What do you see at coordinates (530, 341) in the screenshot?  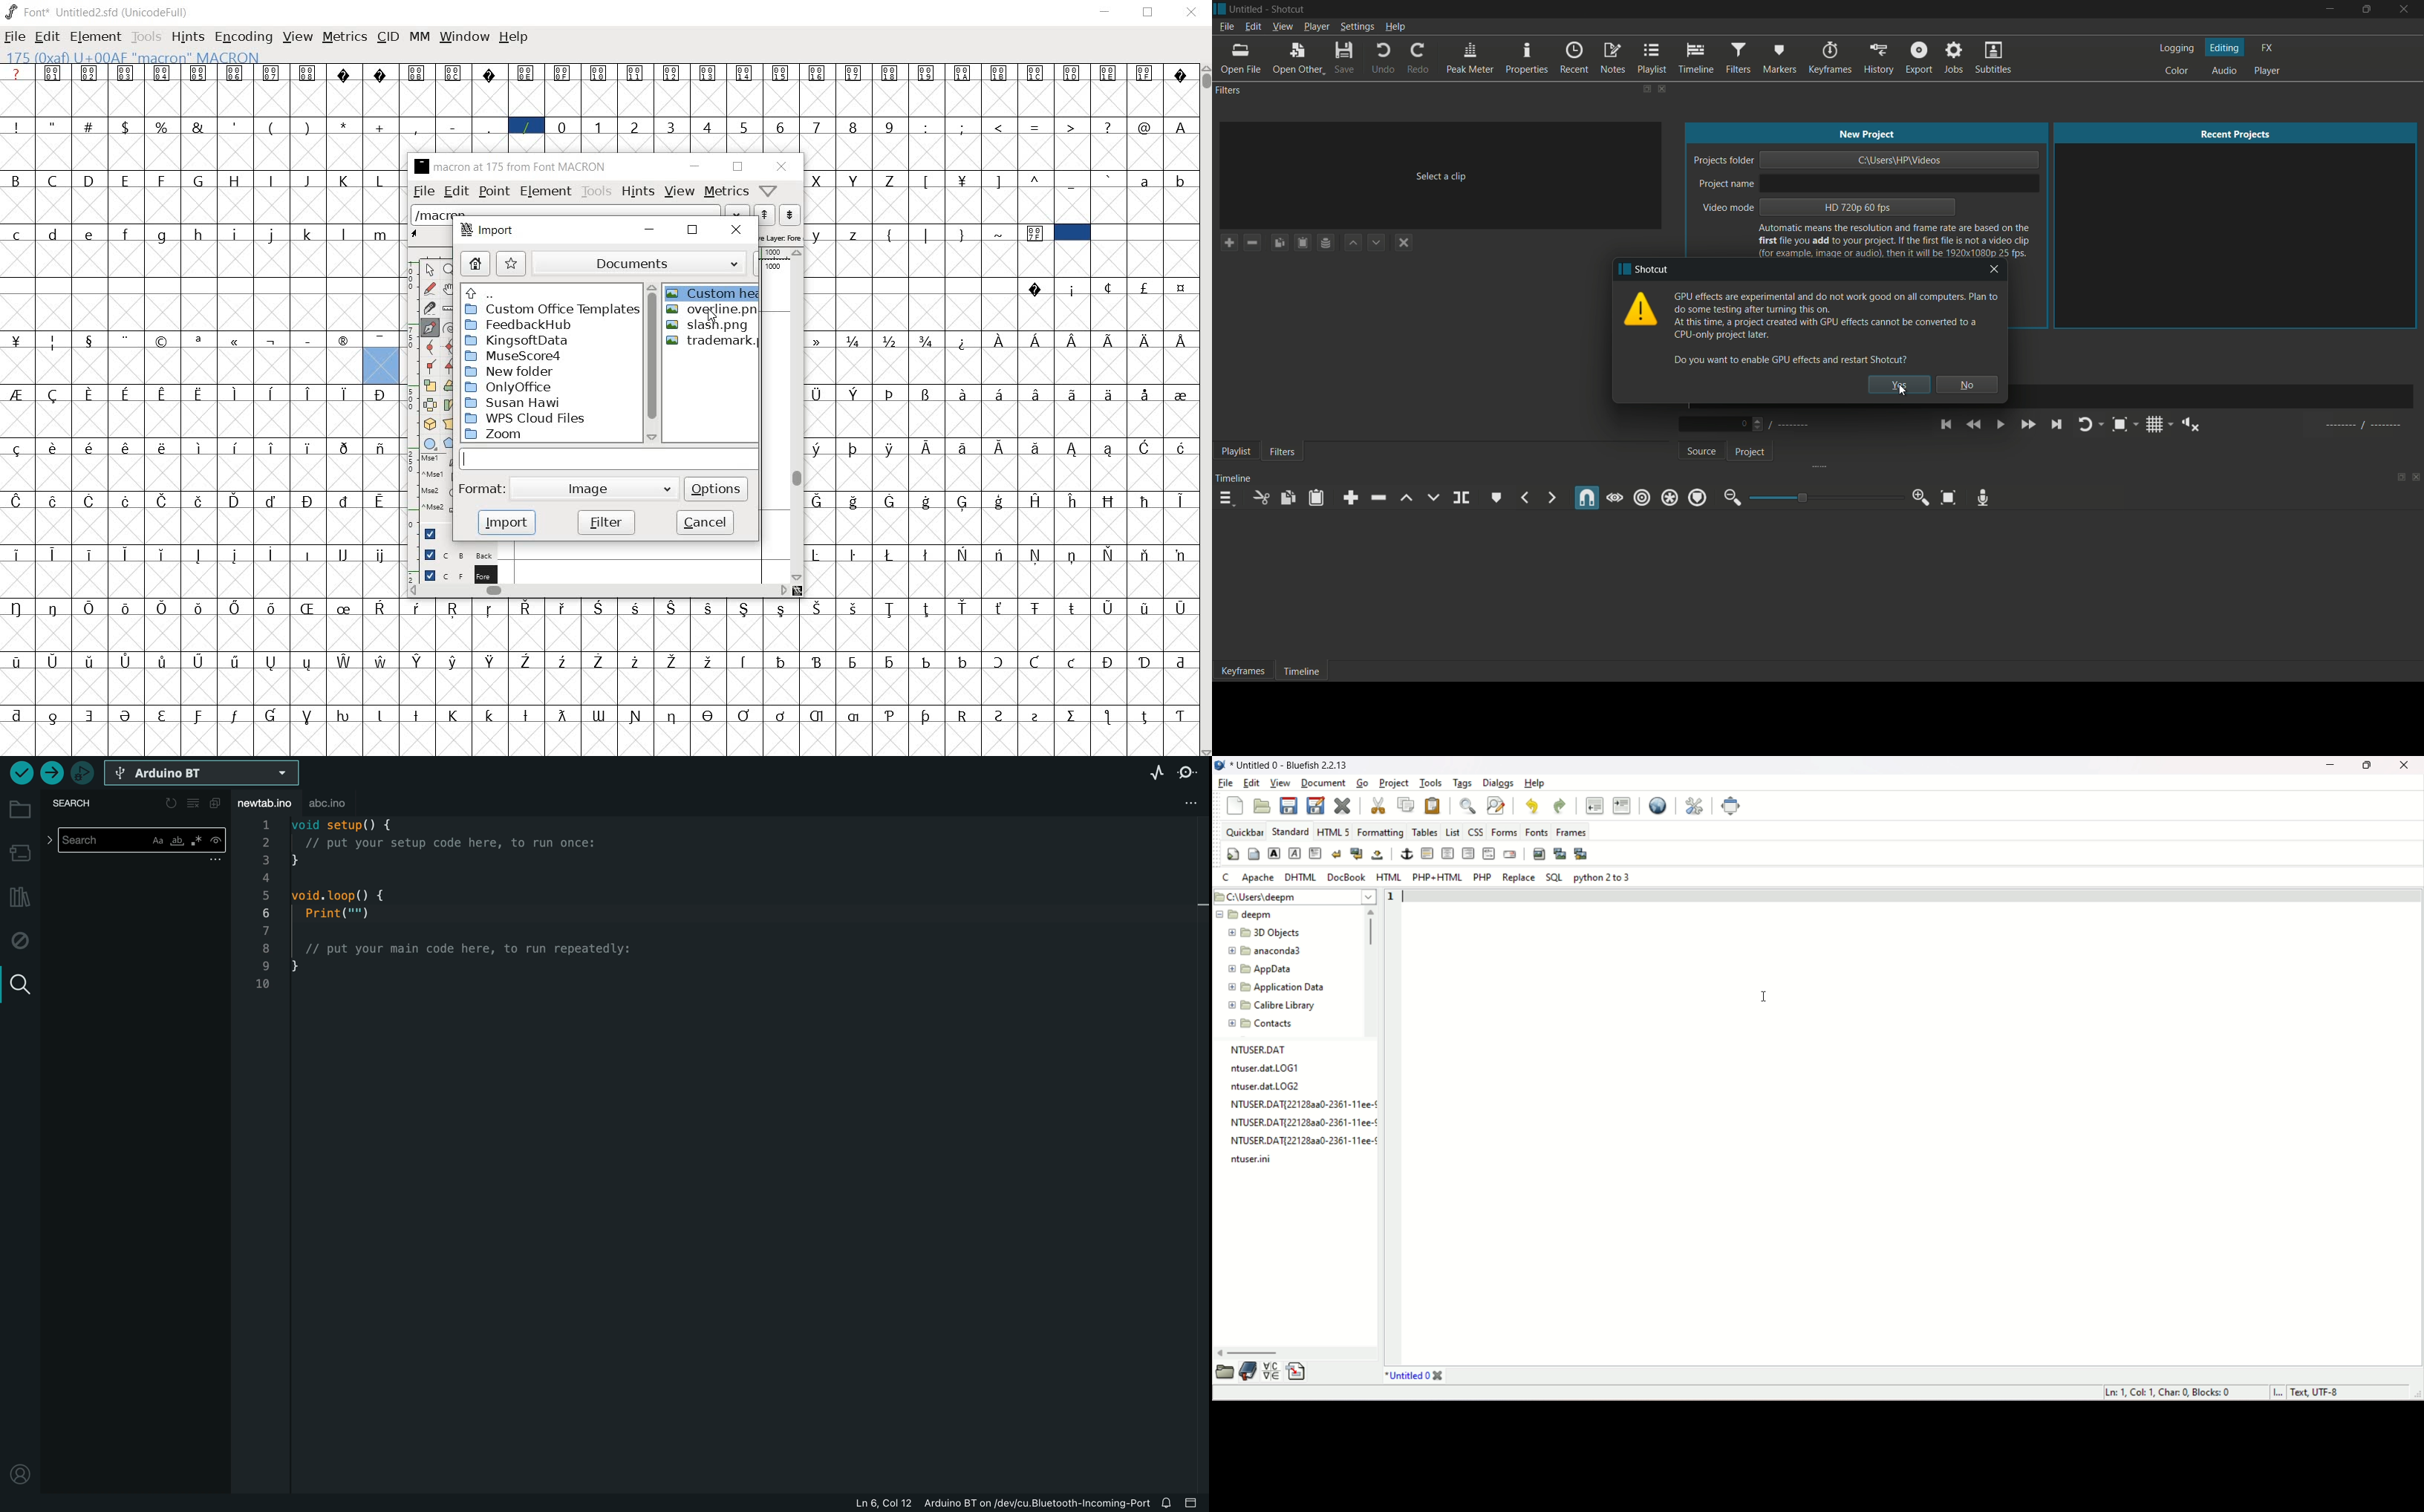 I see `KingsoftData` at bounding box center [530, 341].